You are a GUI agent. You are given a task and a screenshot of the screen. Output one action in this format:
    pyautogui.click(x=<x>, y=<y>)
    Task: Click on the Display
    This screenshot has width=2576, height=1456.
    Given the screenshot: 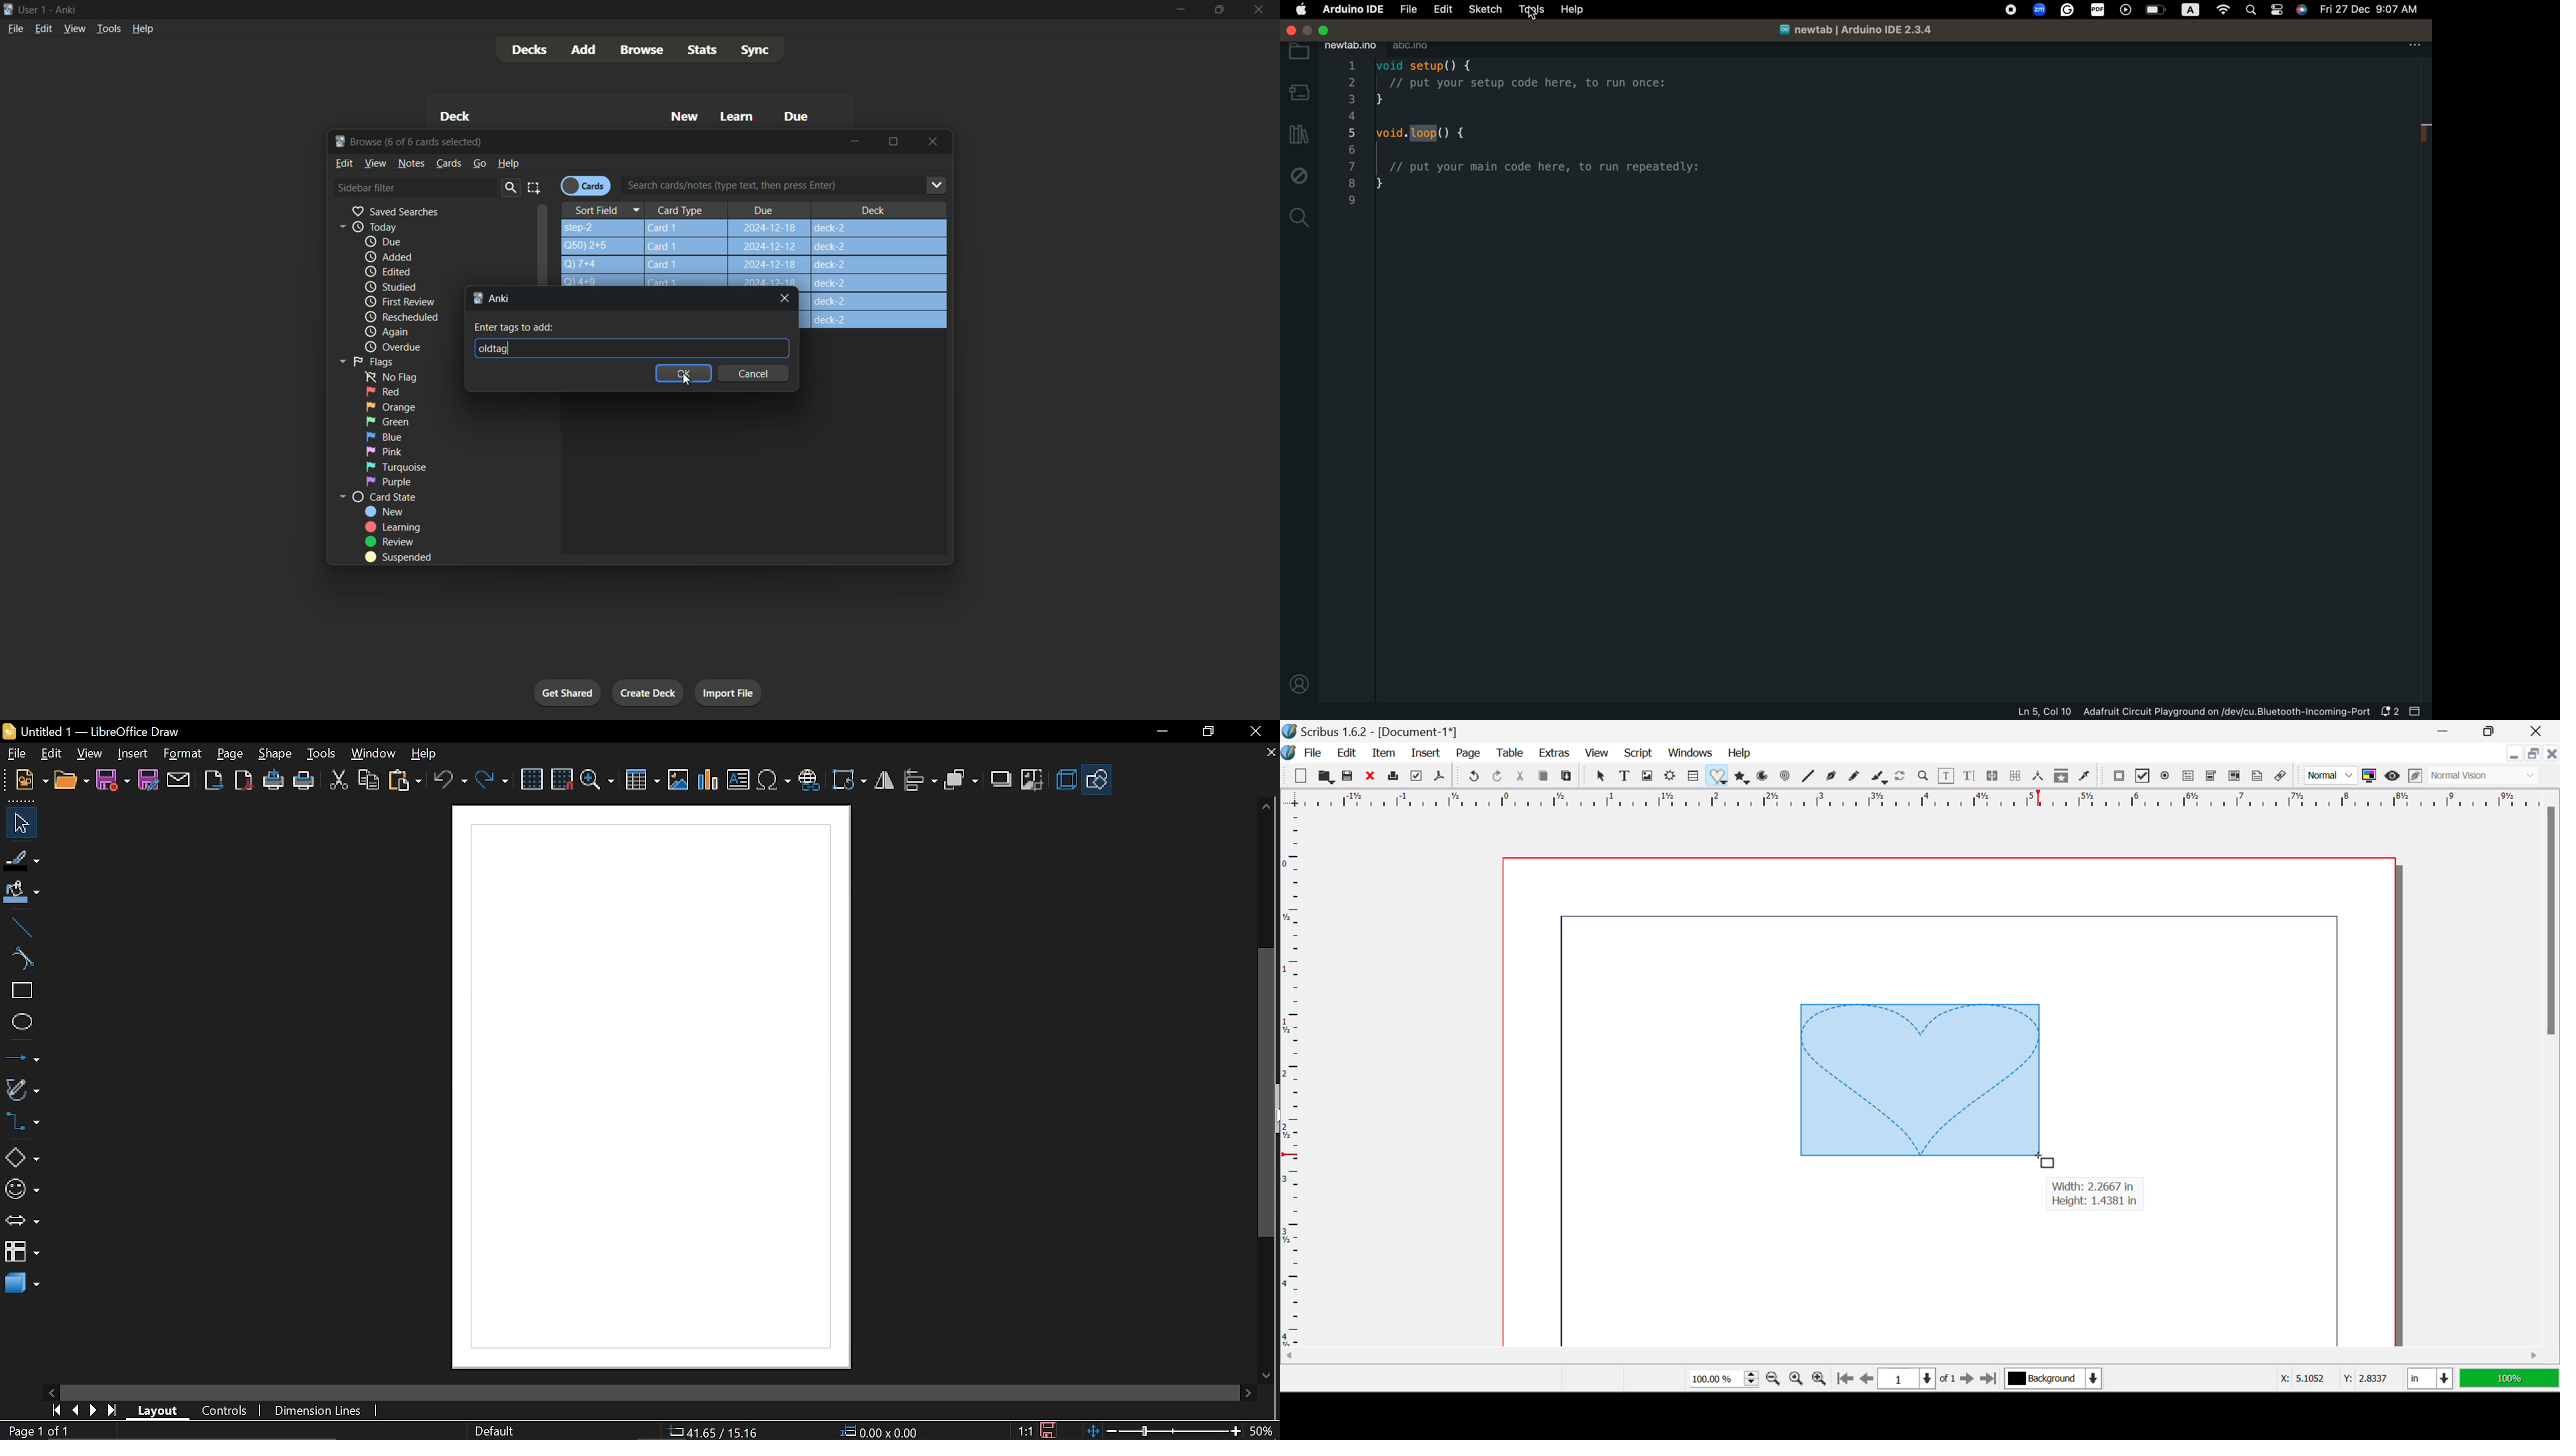 What is the action you would take?
    pyautogui.click(x=664, y=1083)
    